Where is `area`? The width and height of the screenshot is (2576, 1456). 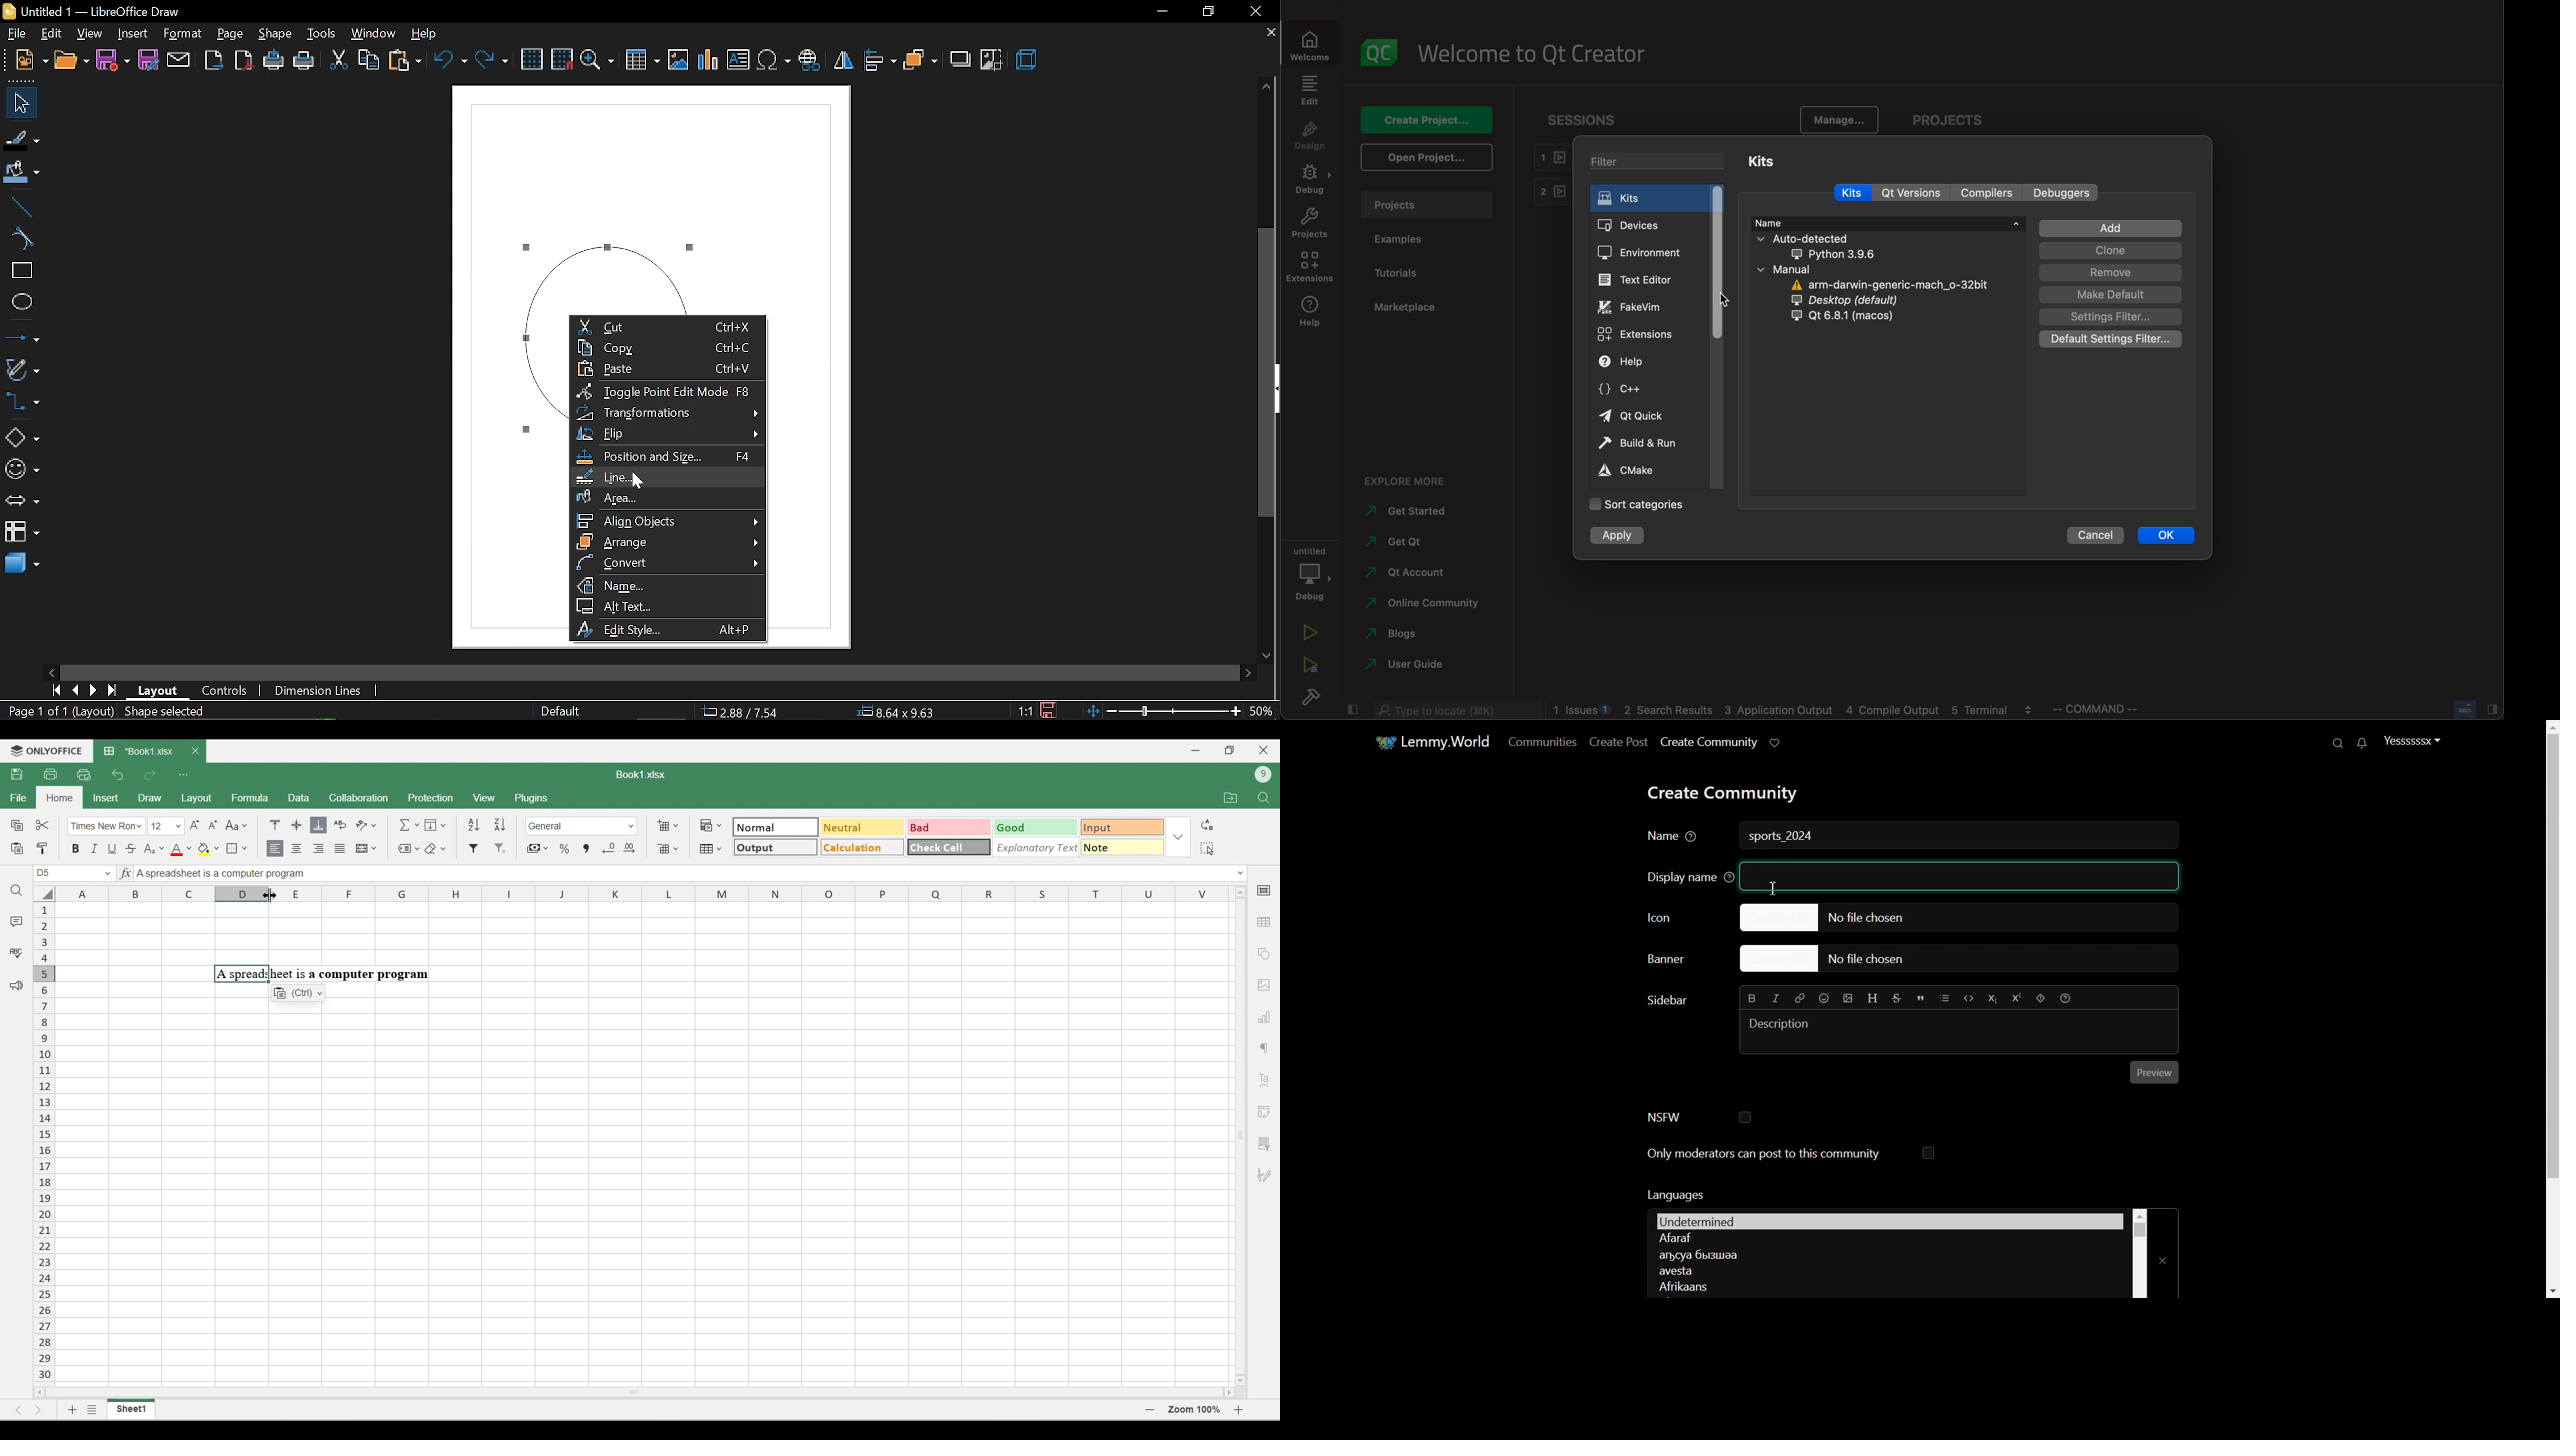 area is located at coordinates (665, 496).